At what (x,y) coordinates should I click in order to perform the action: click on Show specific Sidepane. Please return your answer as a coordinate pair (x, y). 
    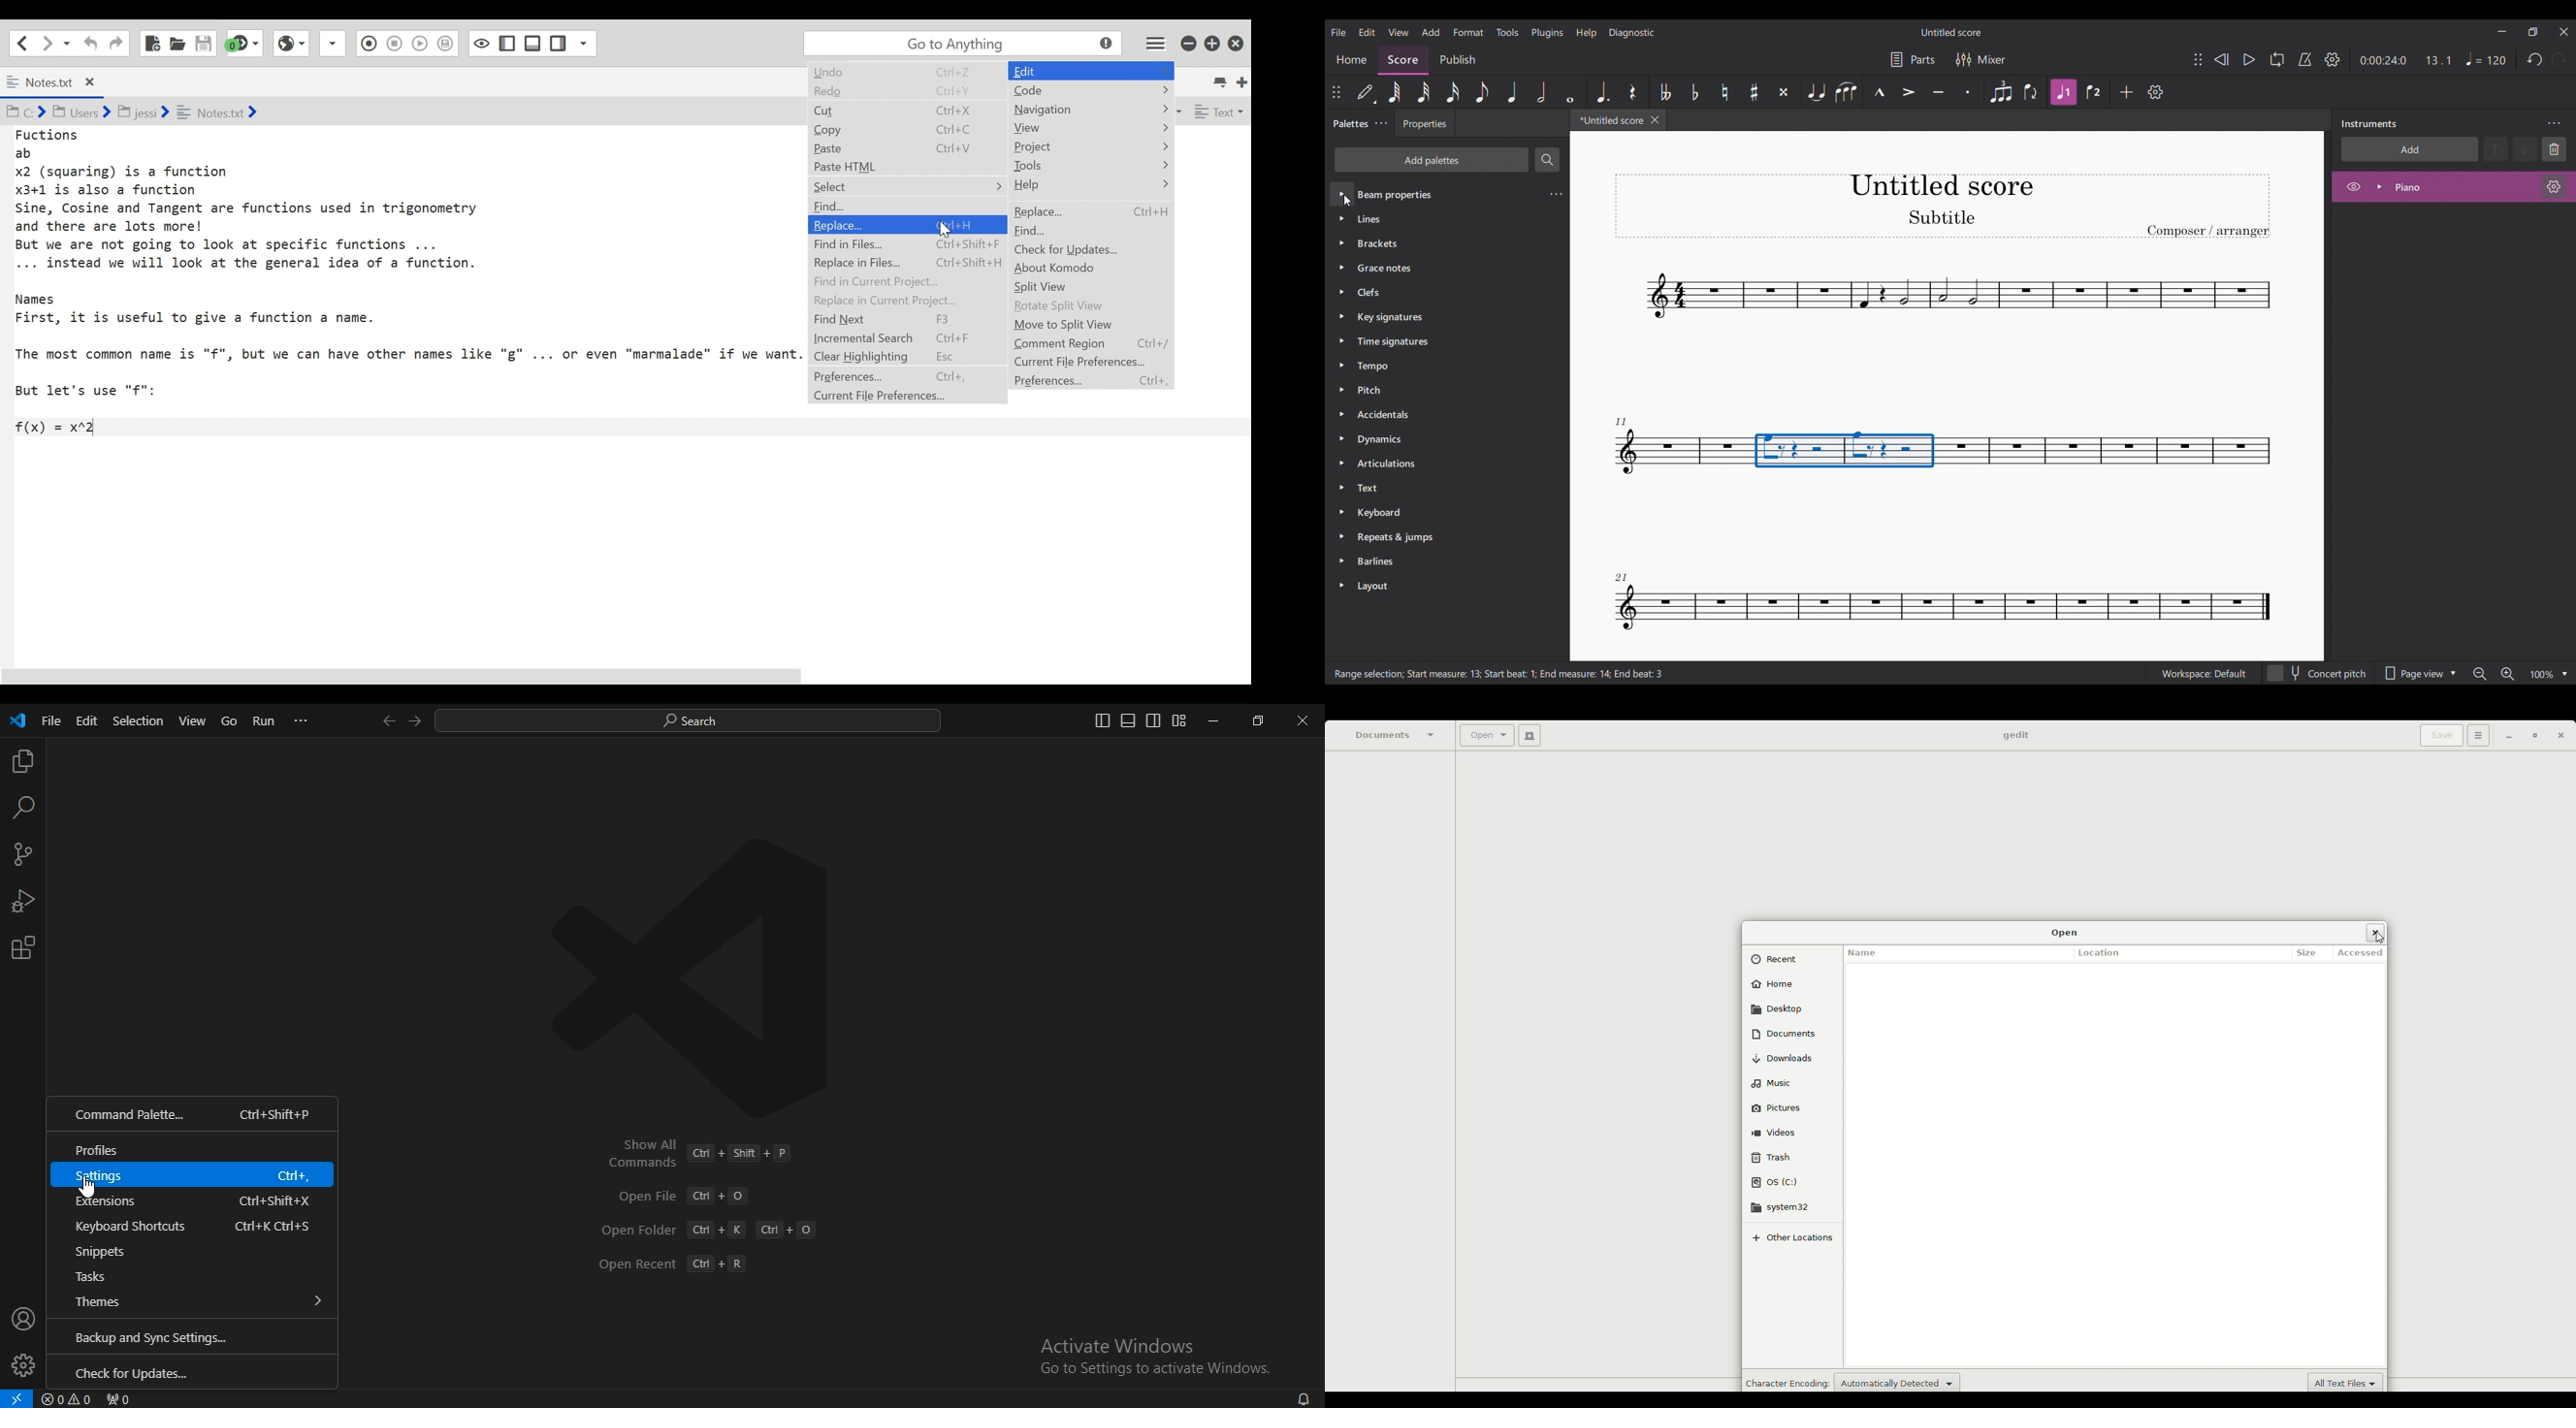
    Looking at the image, I should click on (573, 44).